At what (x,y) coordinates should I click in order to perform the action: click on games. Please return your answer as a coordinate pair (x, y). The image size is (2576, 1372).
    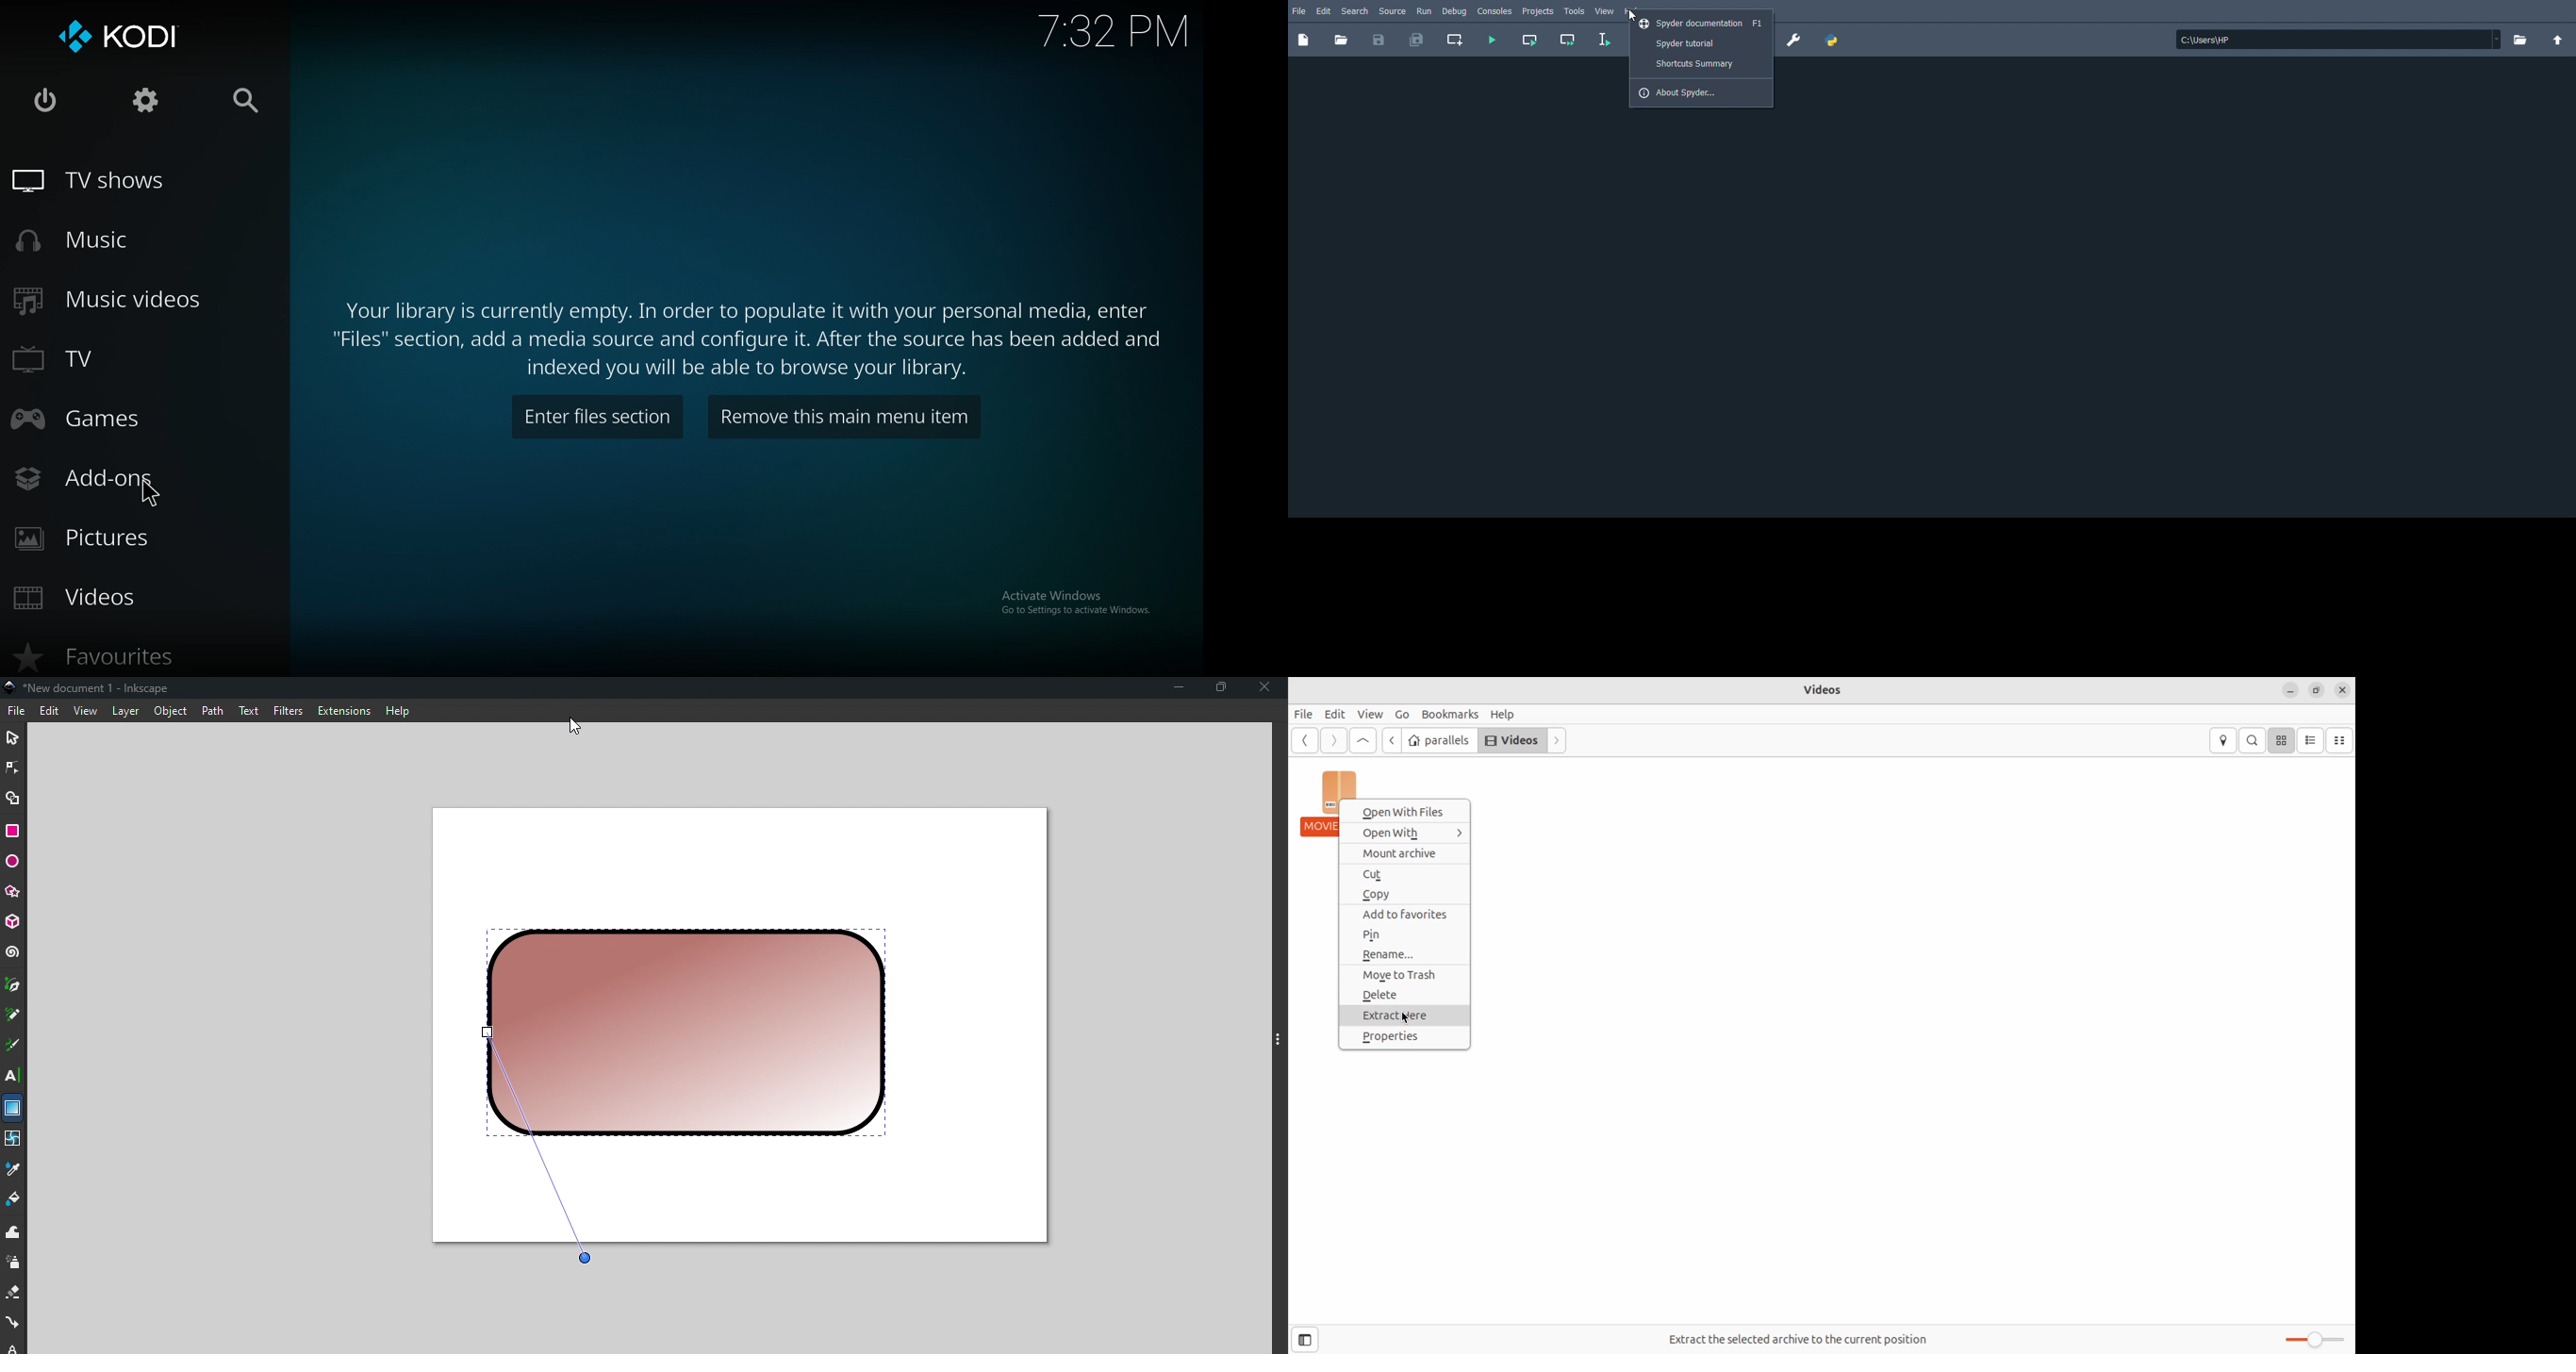
    Looking at the image, I should click on (110, 417).